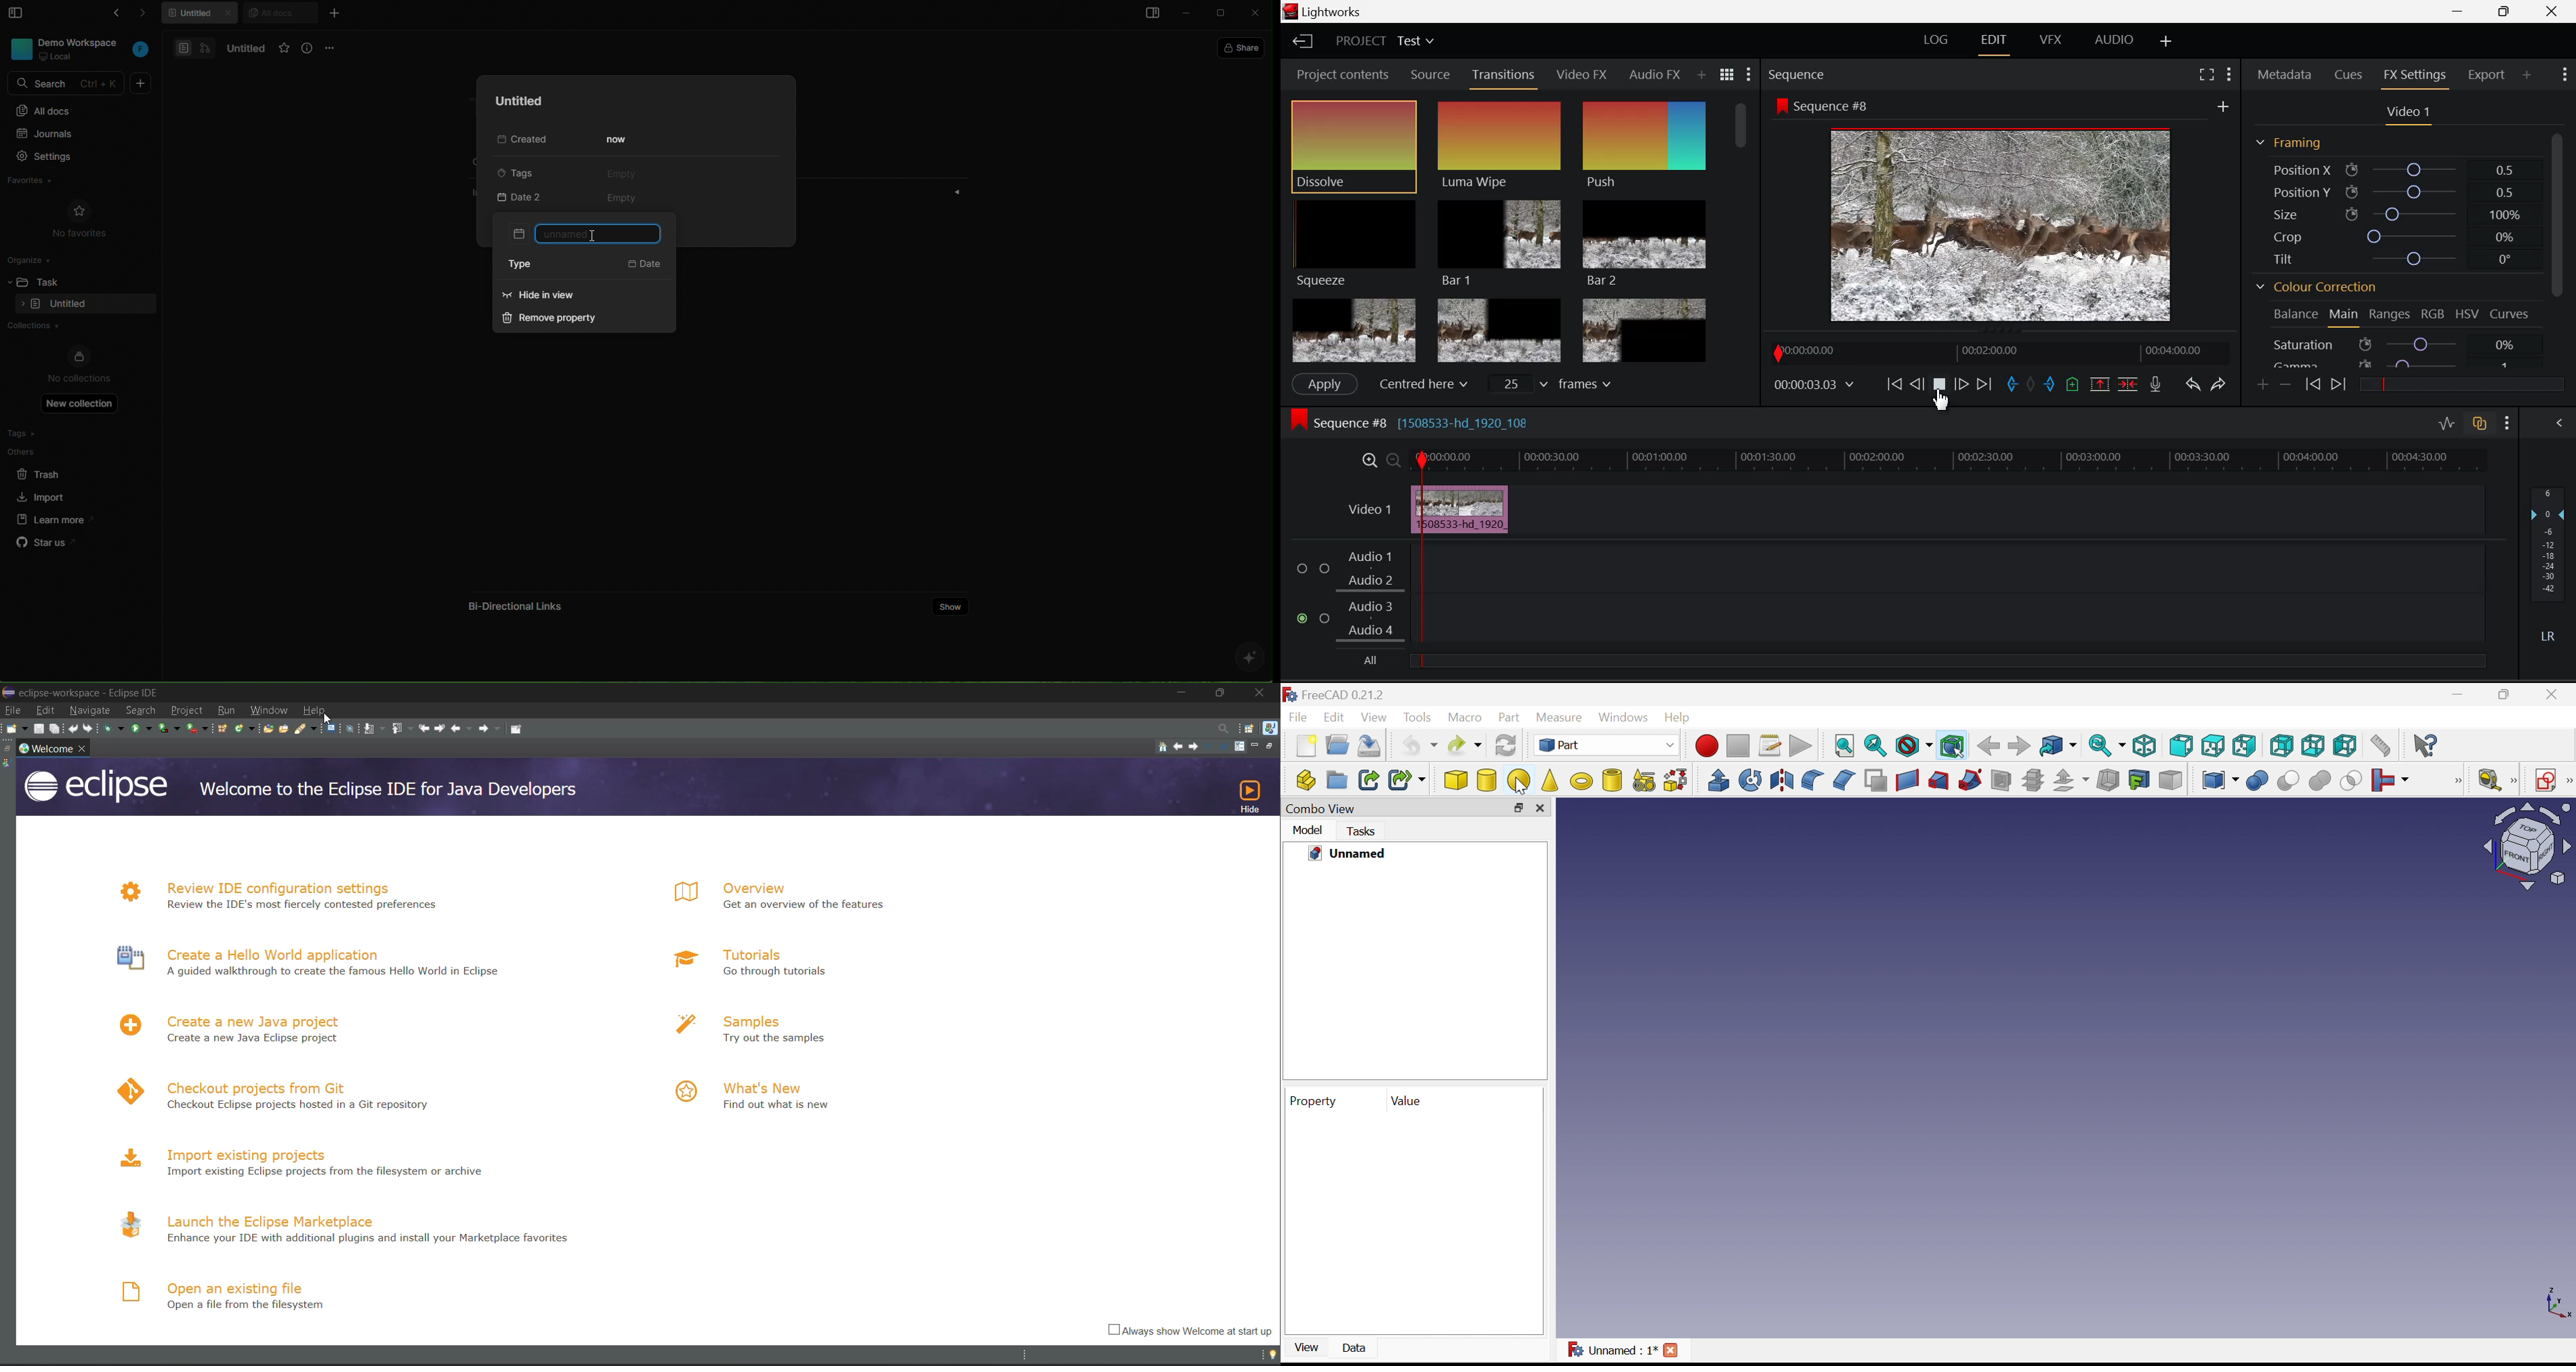  Describe the element at coordinates (1223, 14) in the screenshot. I see `maximize` at that location.